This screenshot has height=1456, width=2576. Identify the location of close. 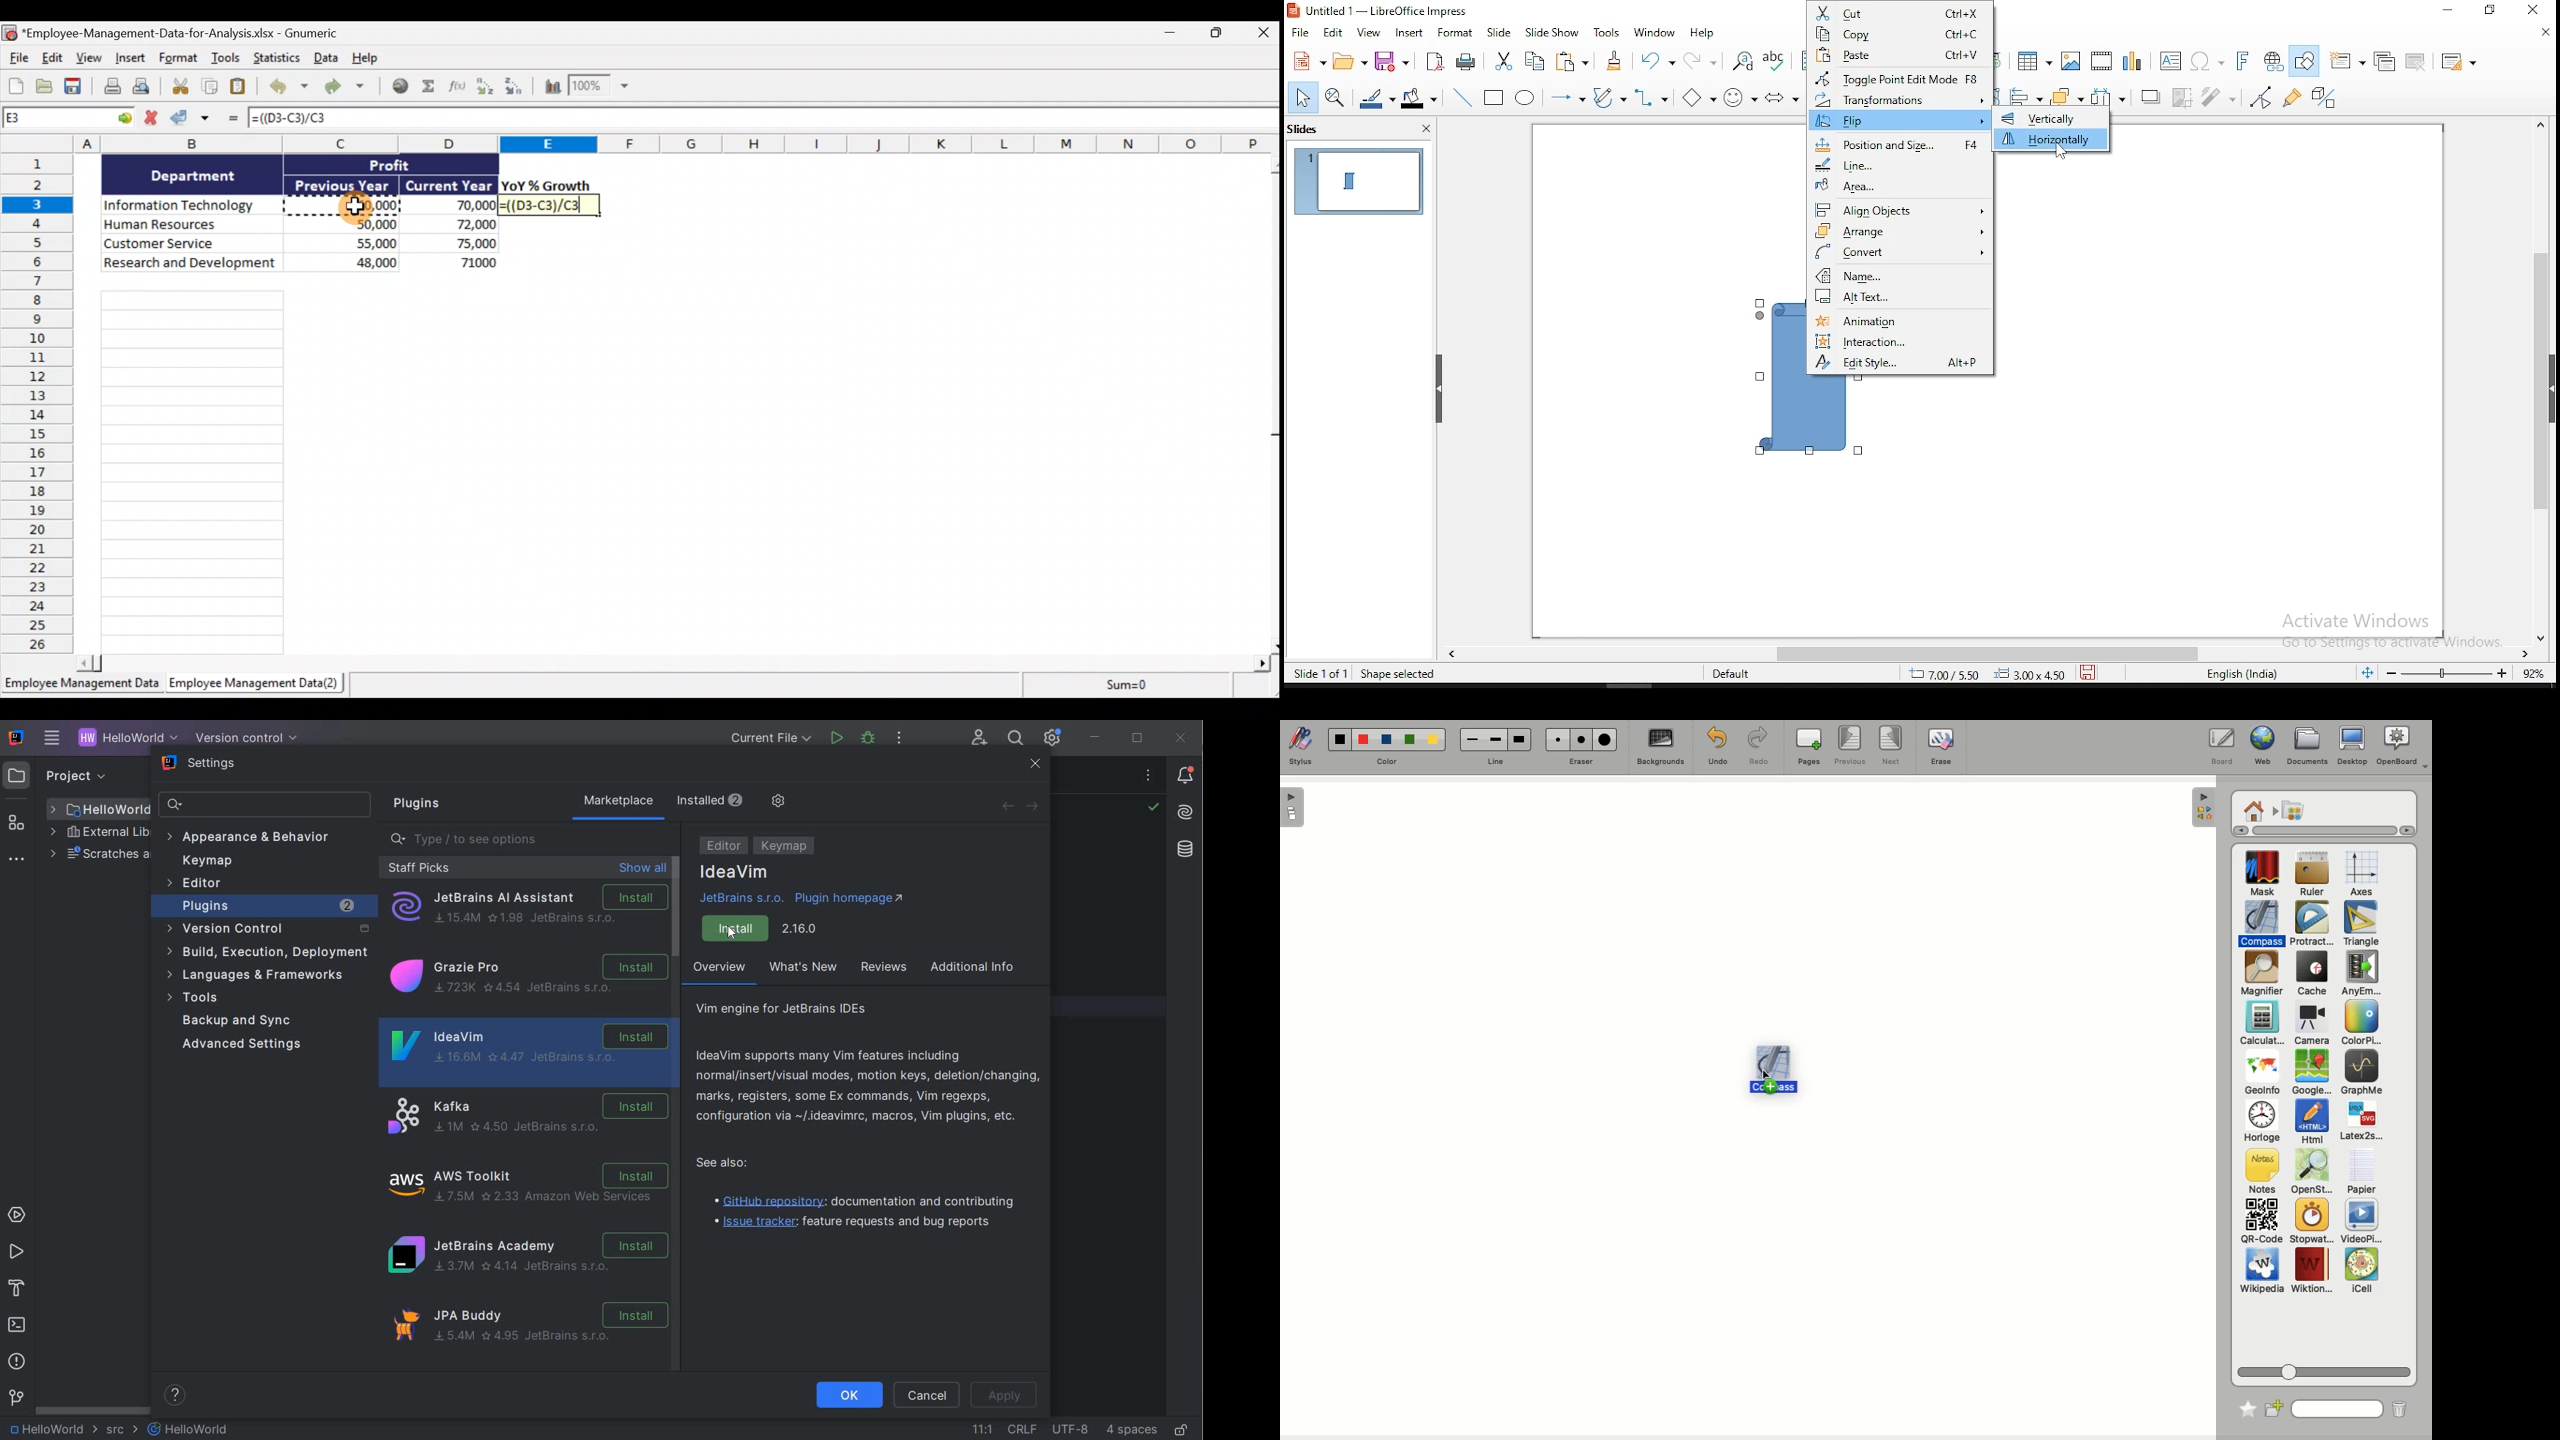
(2542, 34).